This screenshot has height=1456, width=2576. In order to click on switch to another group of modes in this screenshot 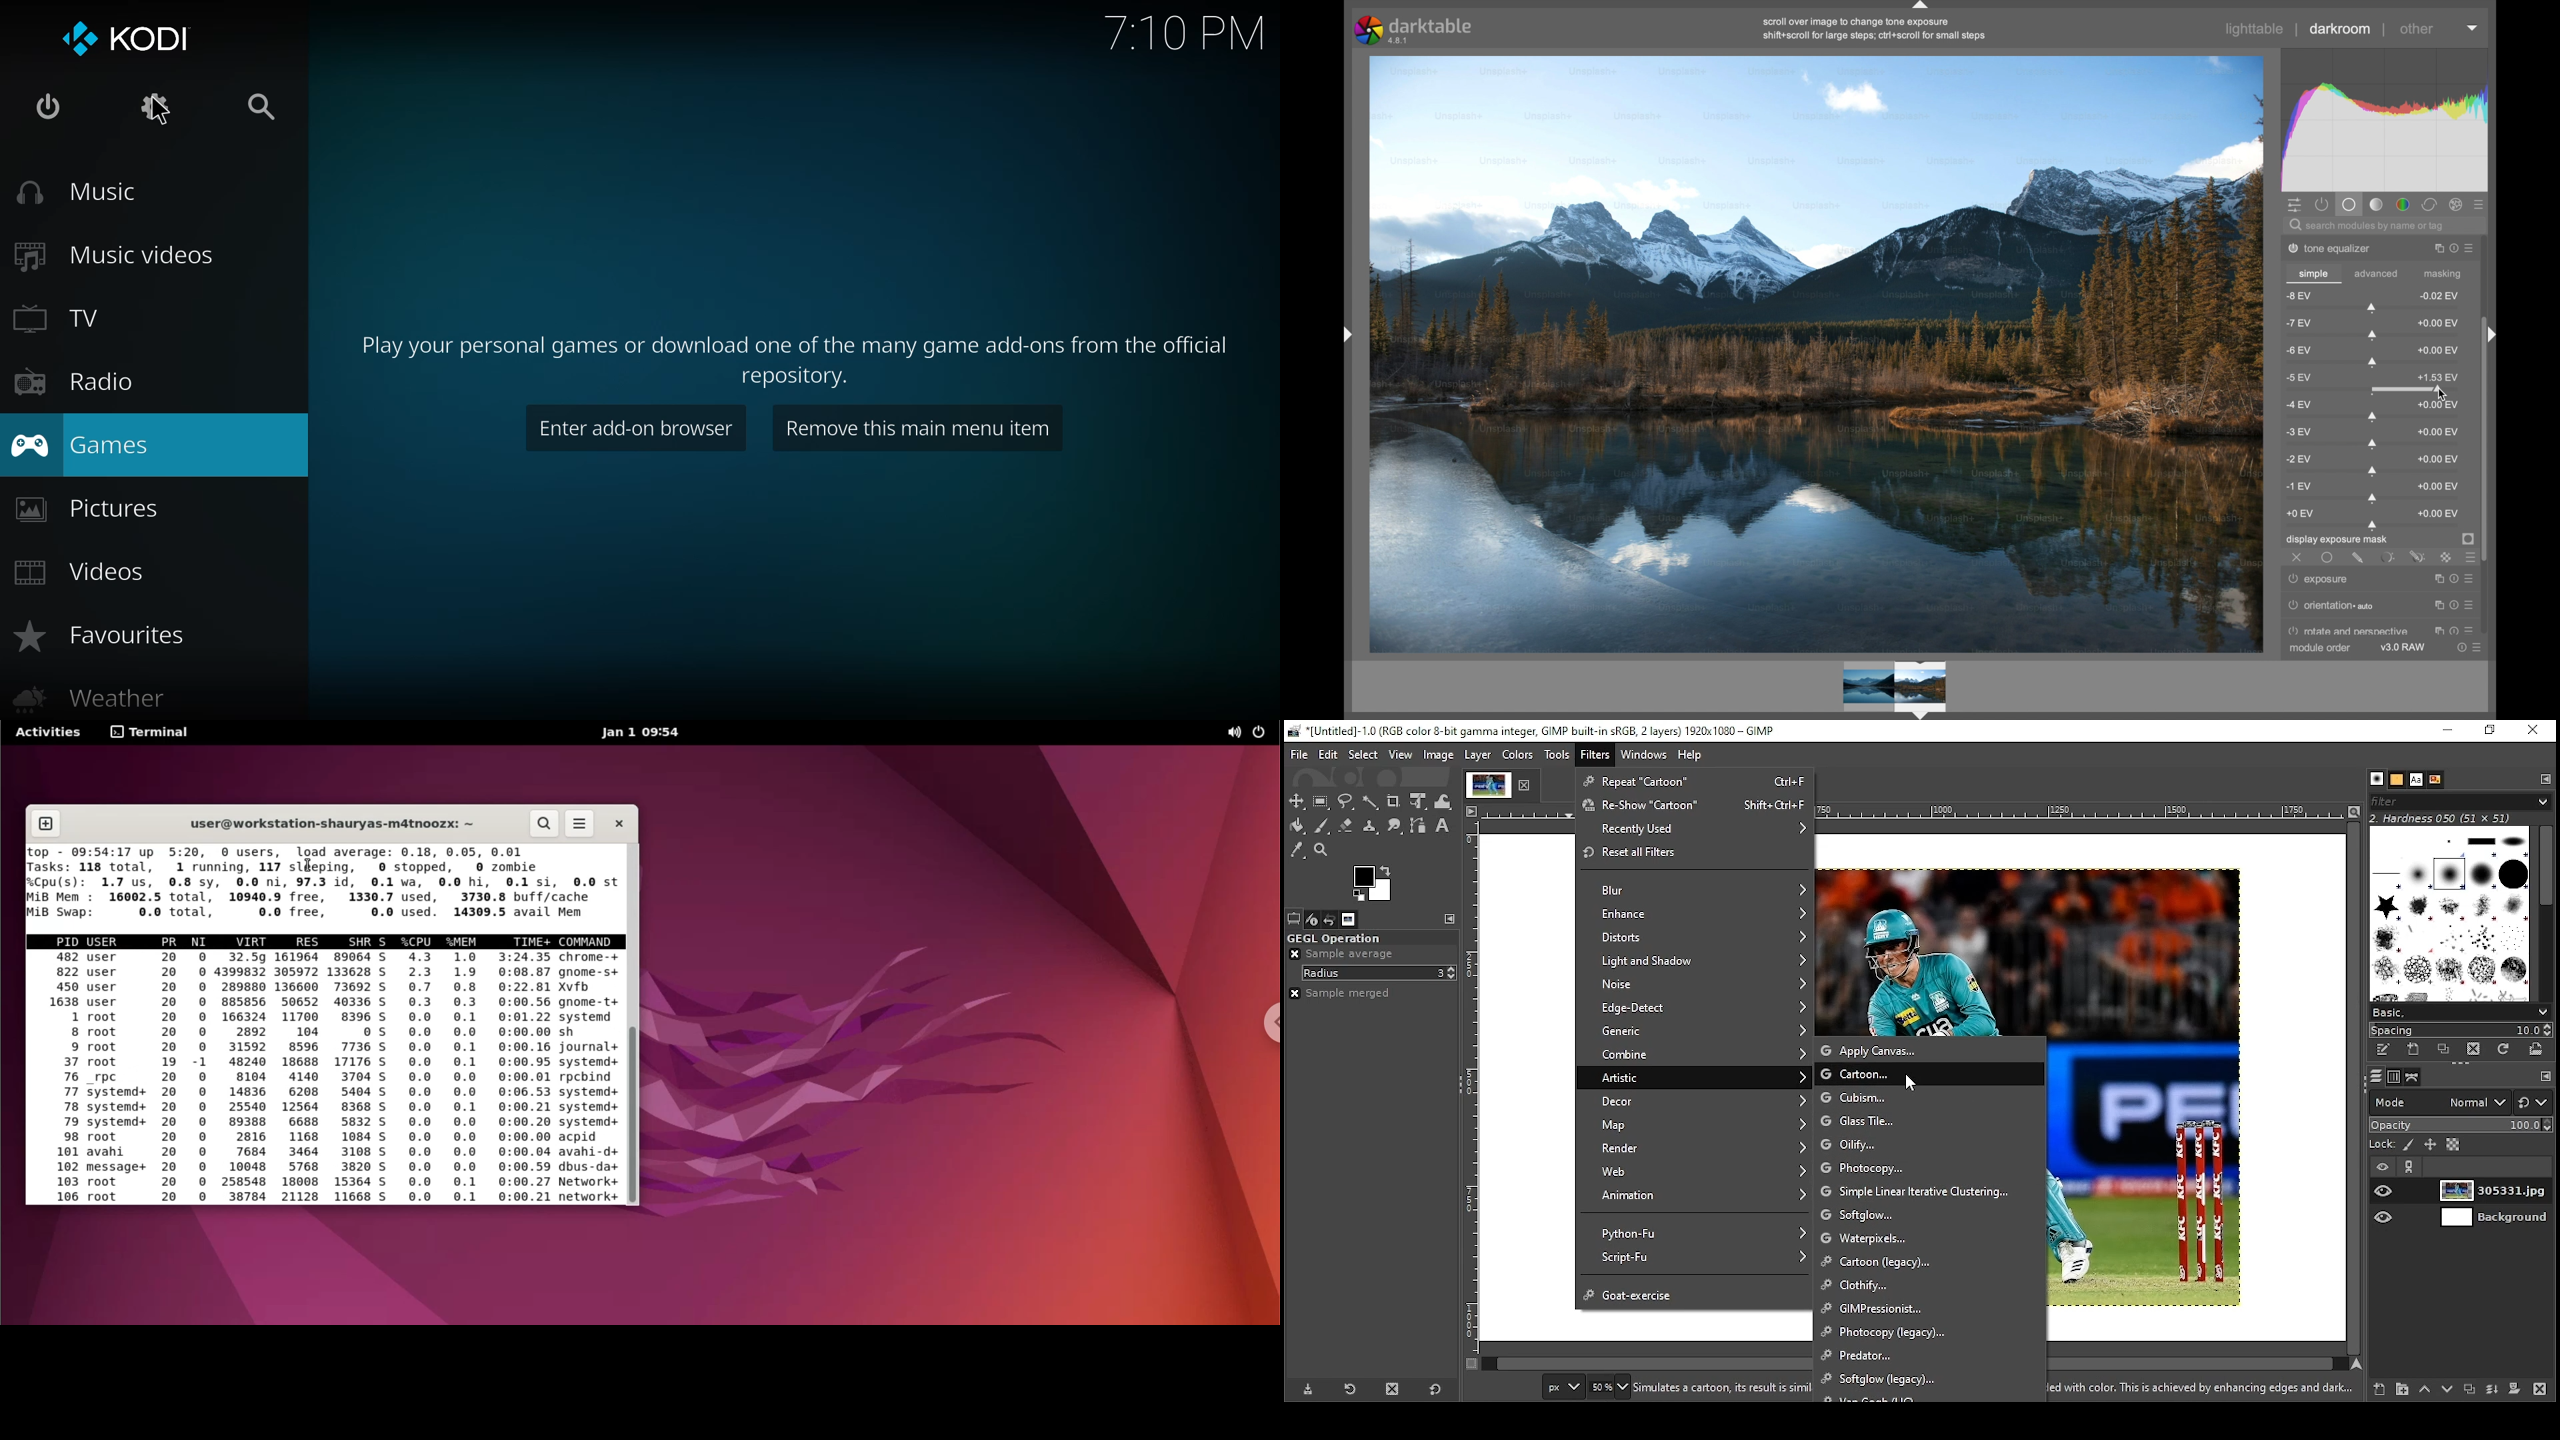, I will do `click(2535, 1102)`.